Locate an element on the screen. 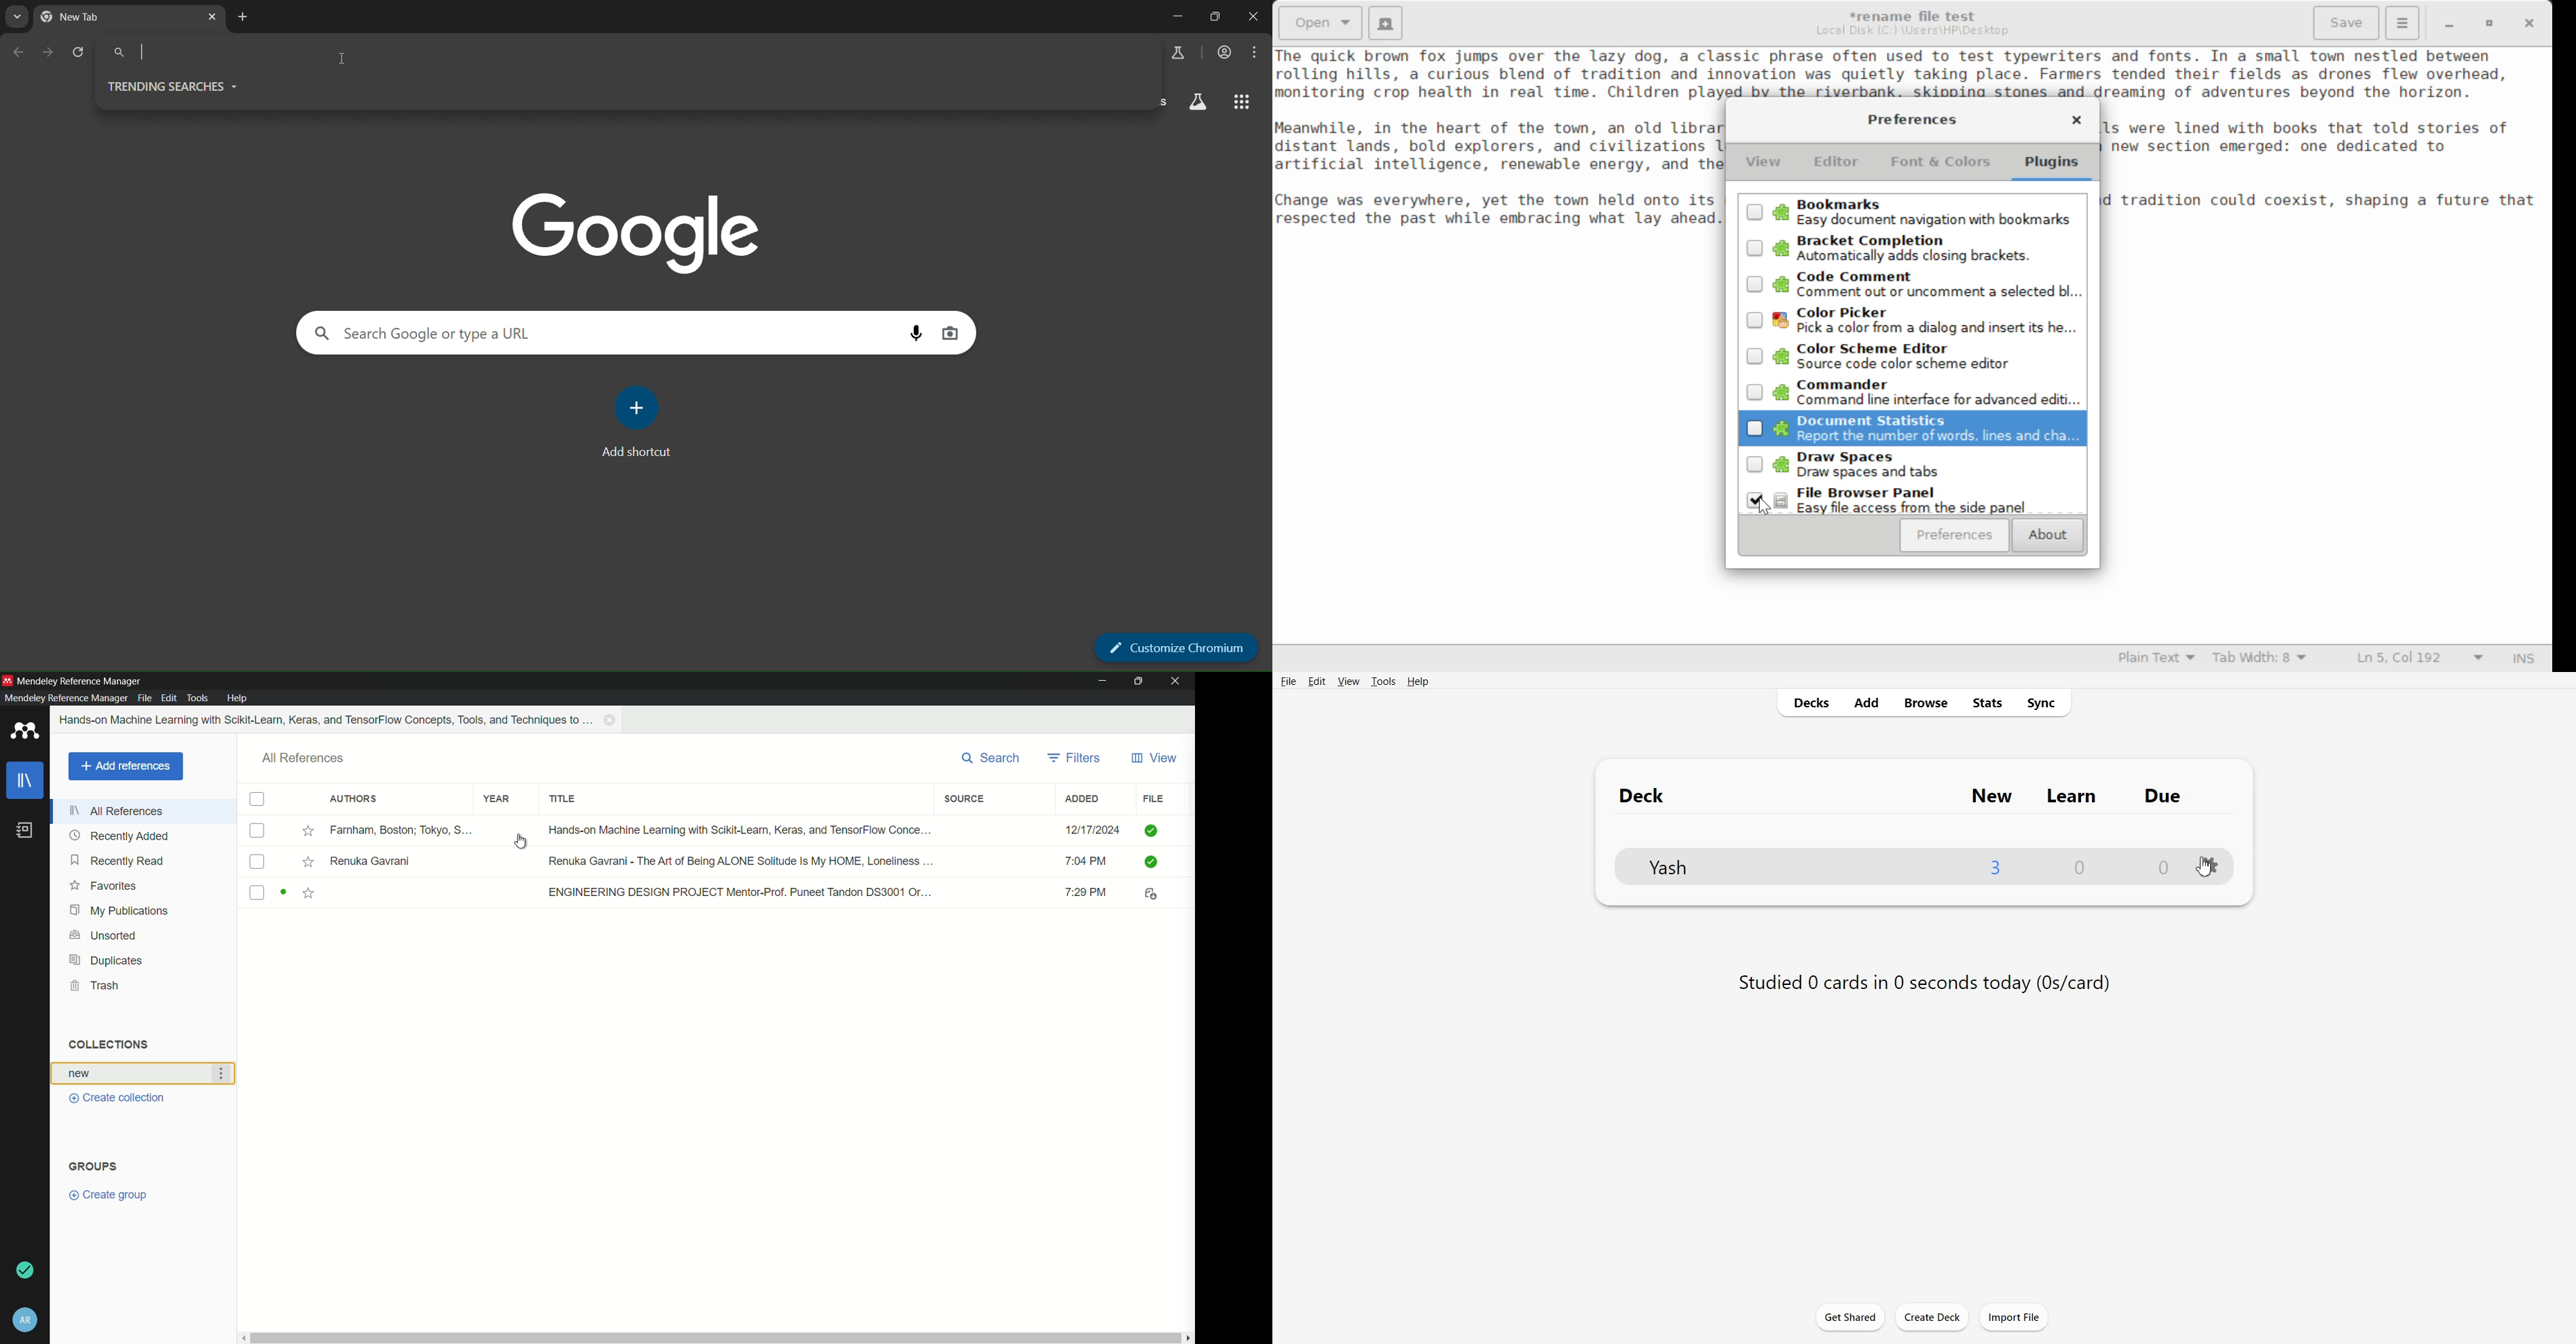 Image resolution: width=2576 pixels, height=1344 pixels. mendeley reference manager is located at coordinates (65, 698).